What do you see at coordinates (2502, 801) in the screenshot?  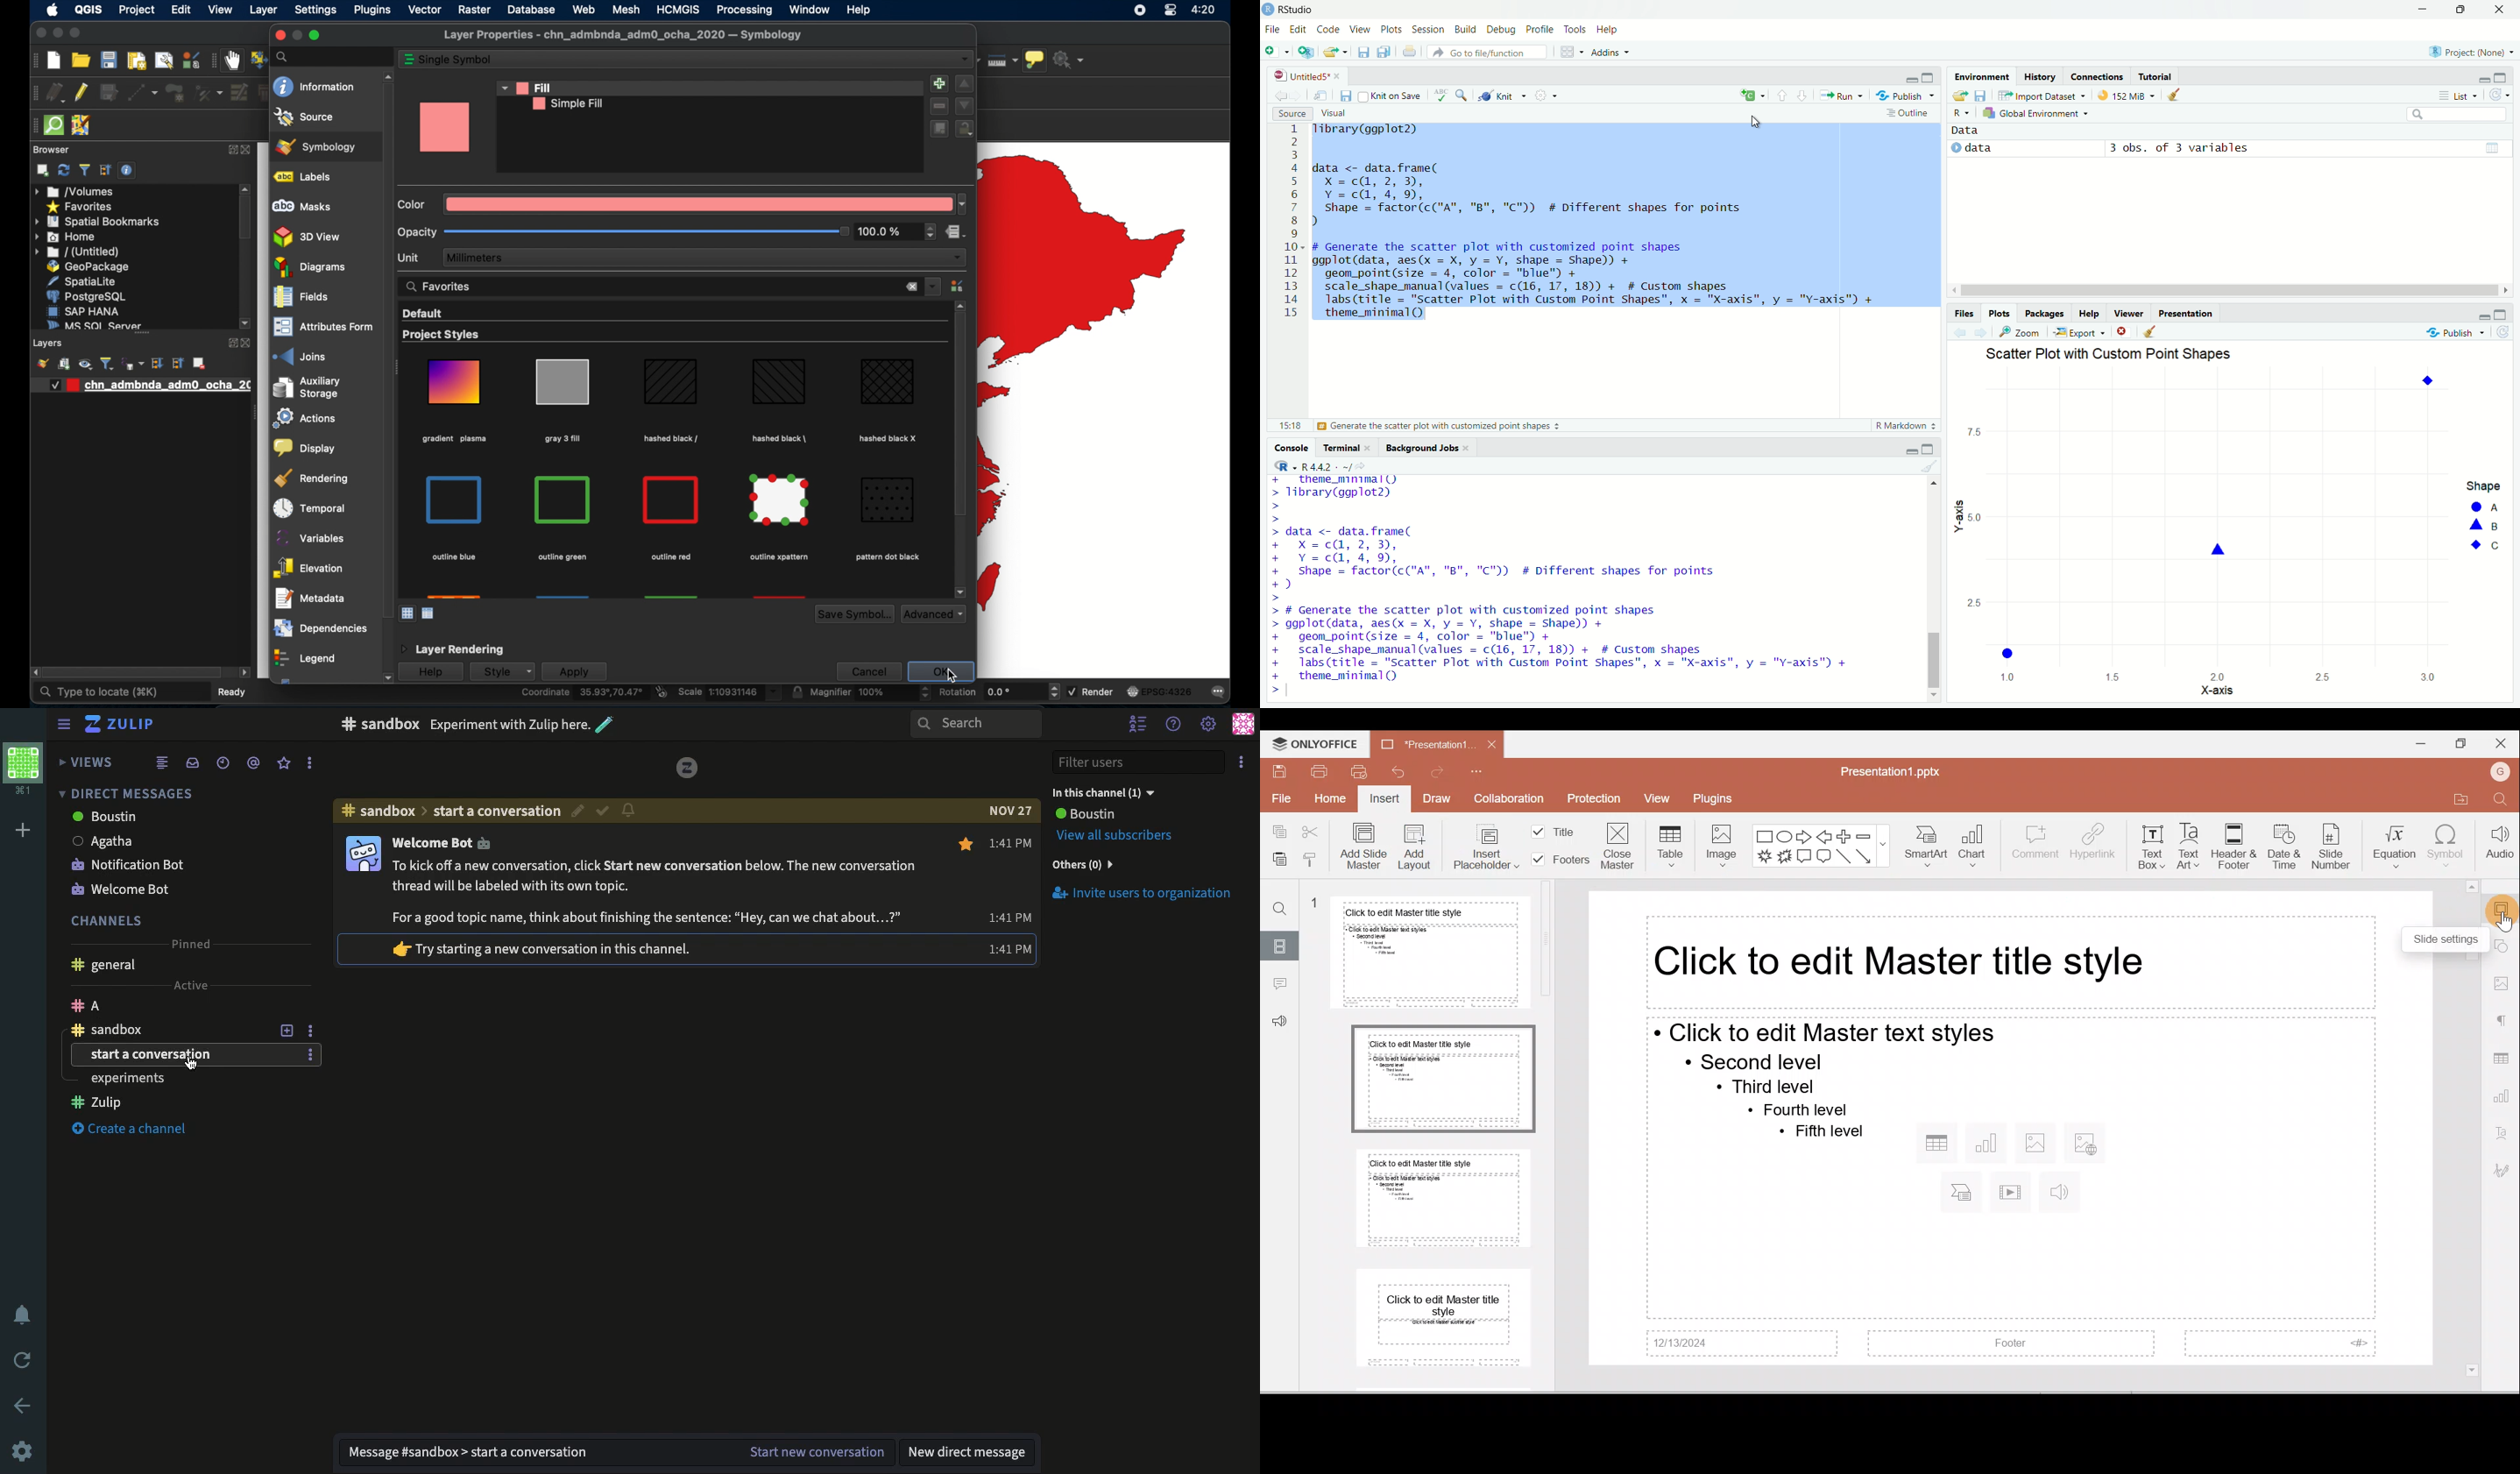 I see `Find` at bounding box center [2502, 801].